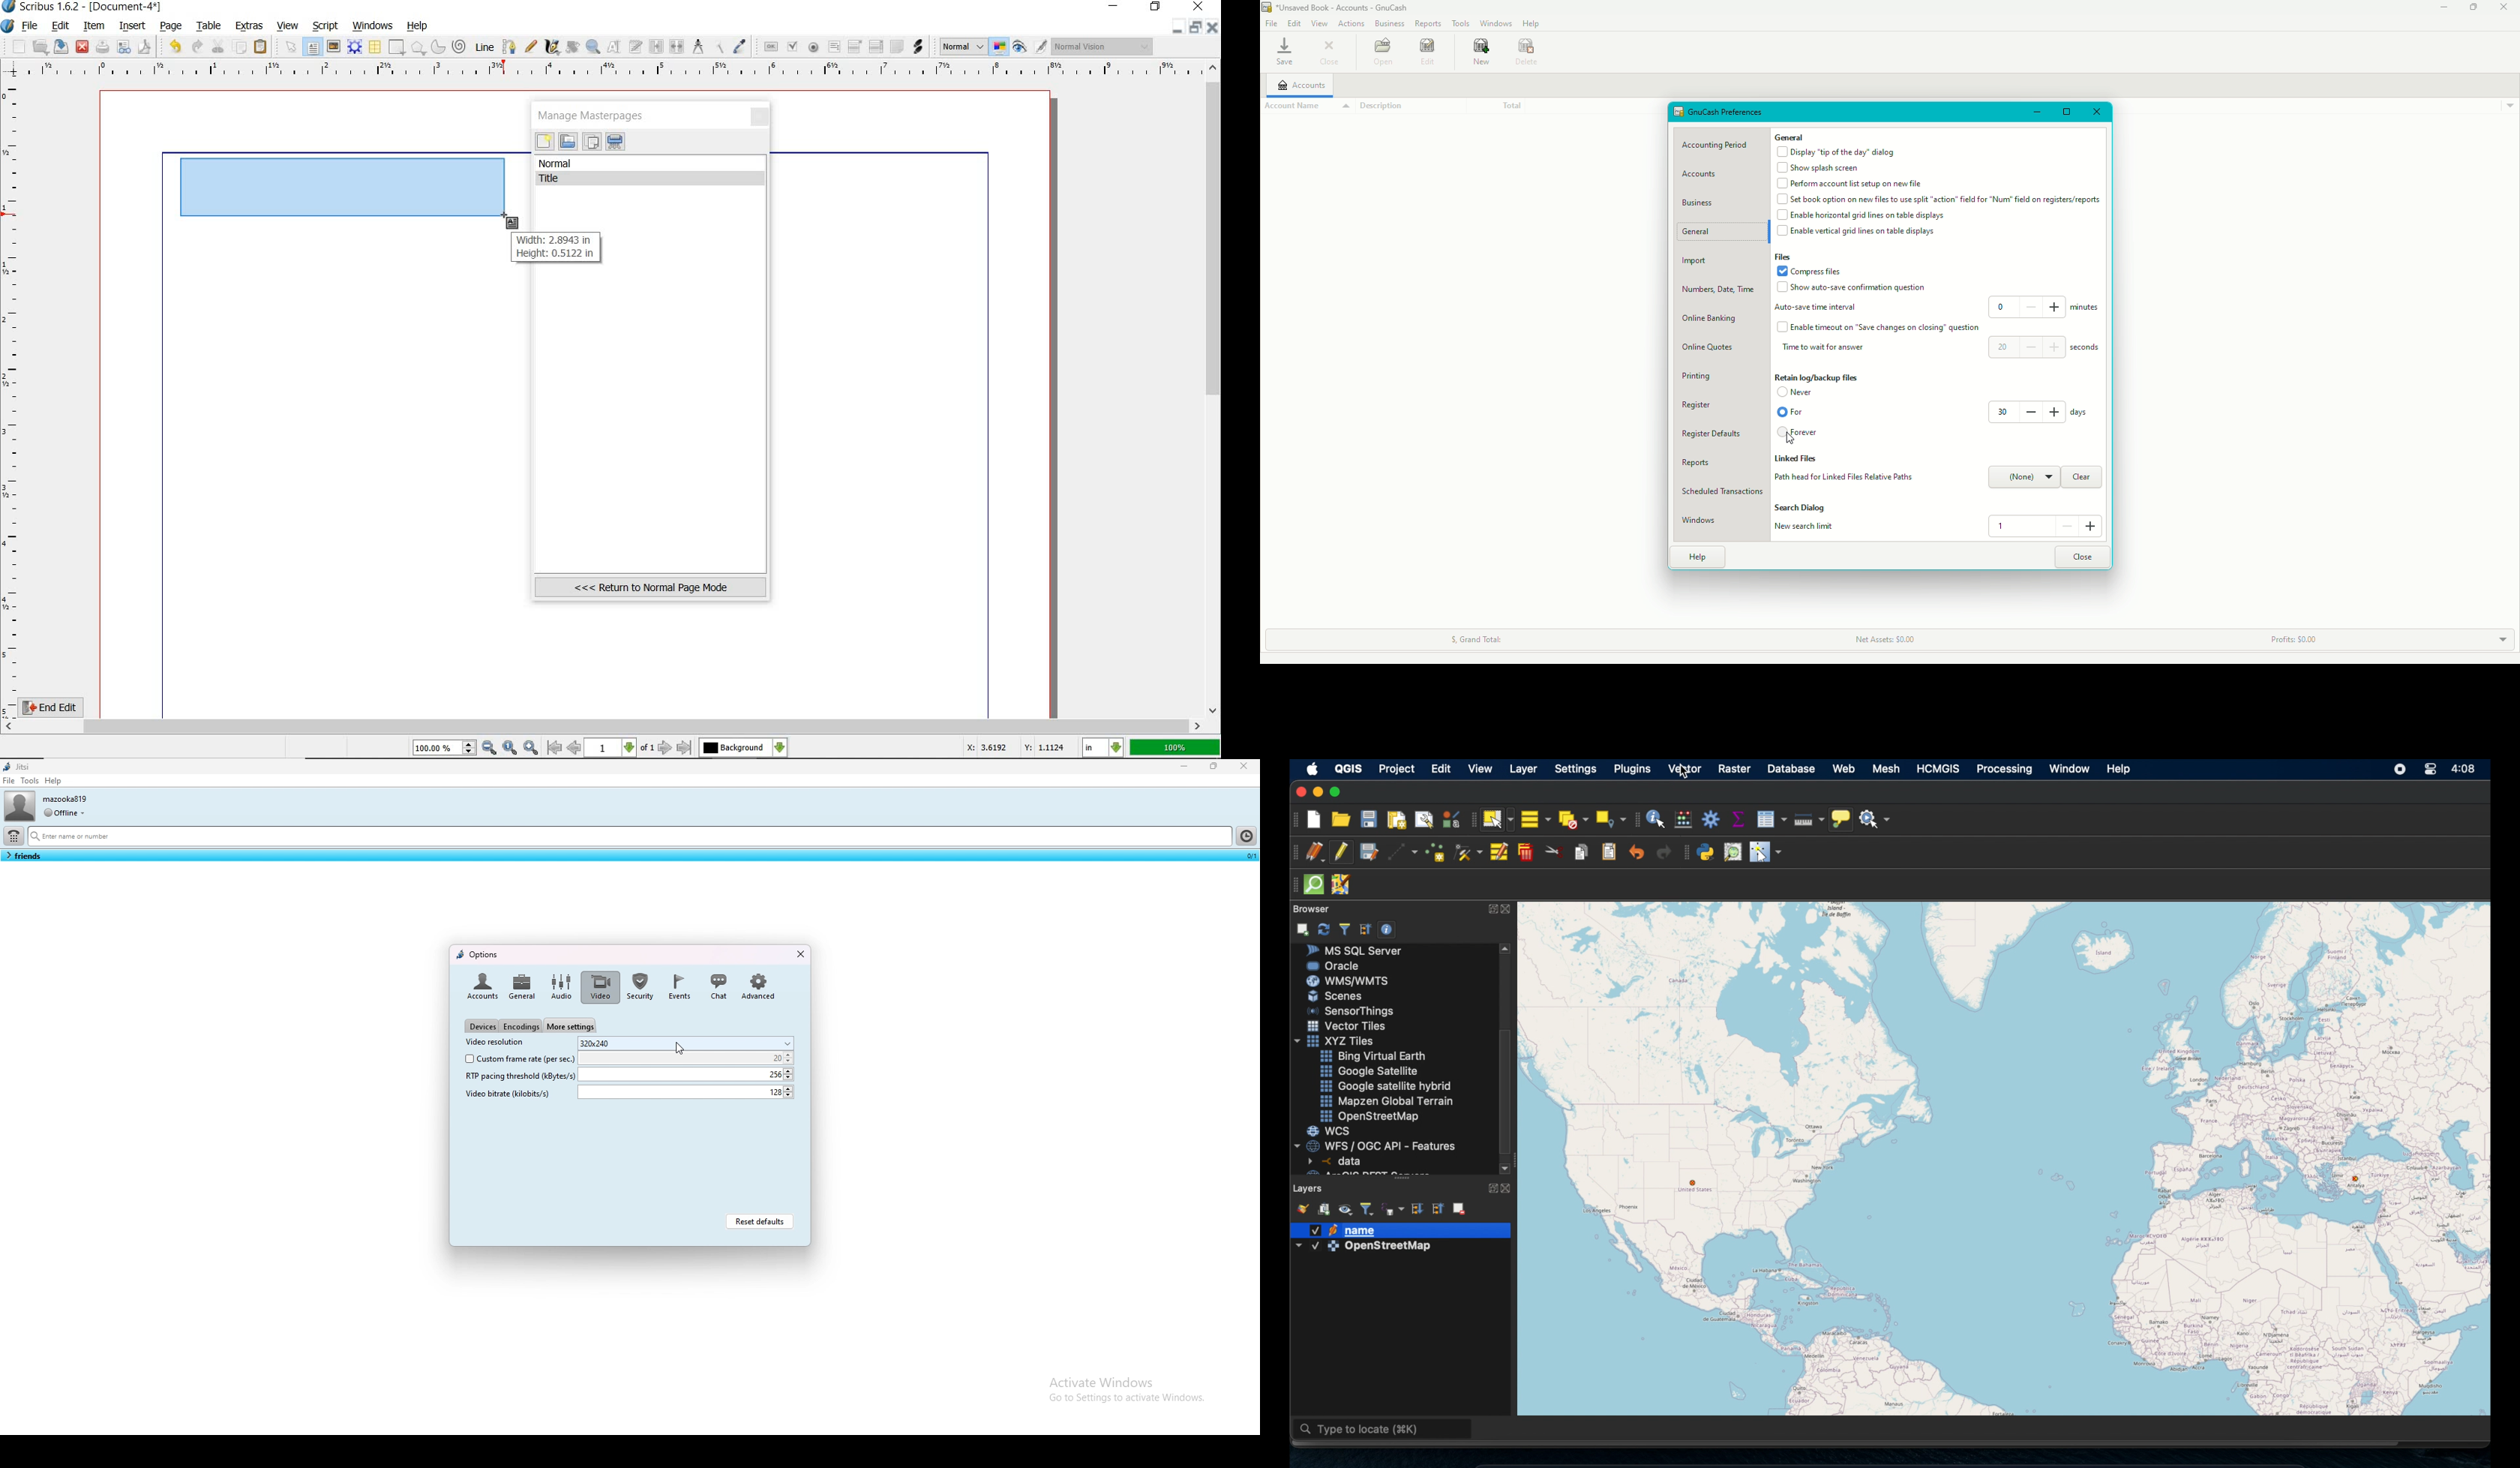  What do you see at coordinates (499, 1043) in the screenshot?
I see `video resolution` at bounding box center [499, 1043].